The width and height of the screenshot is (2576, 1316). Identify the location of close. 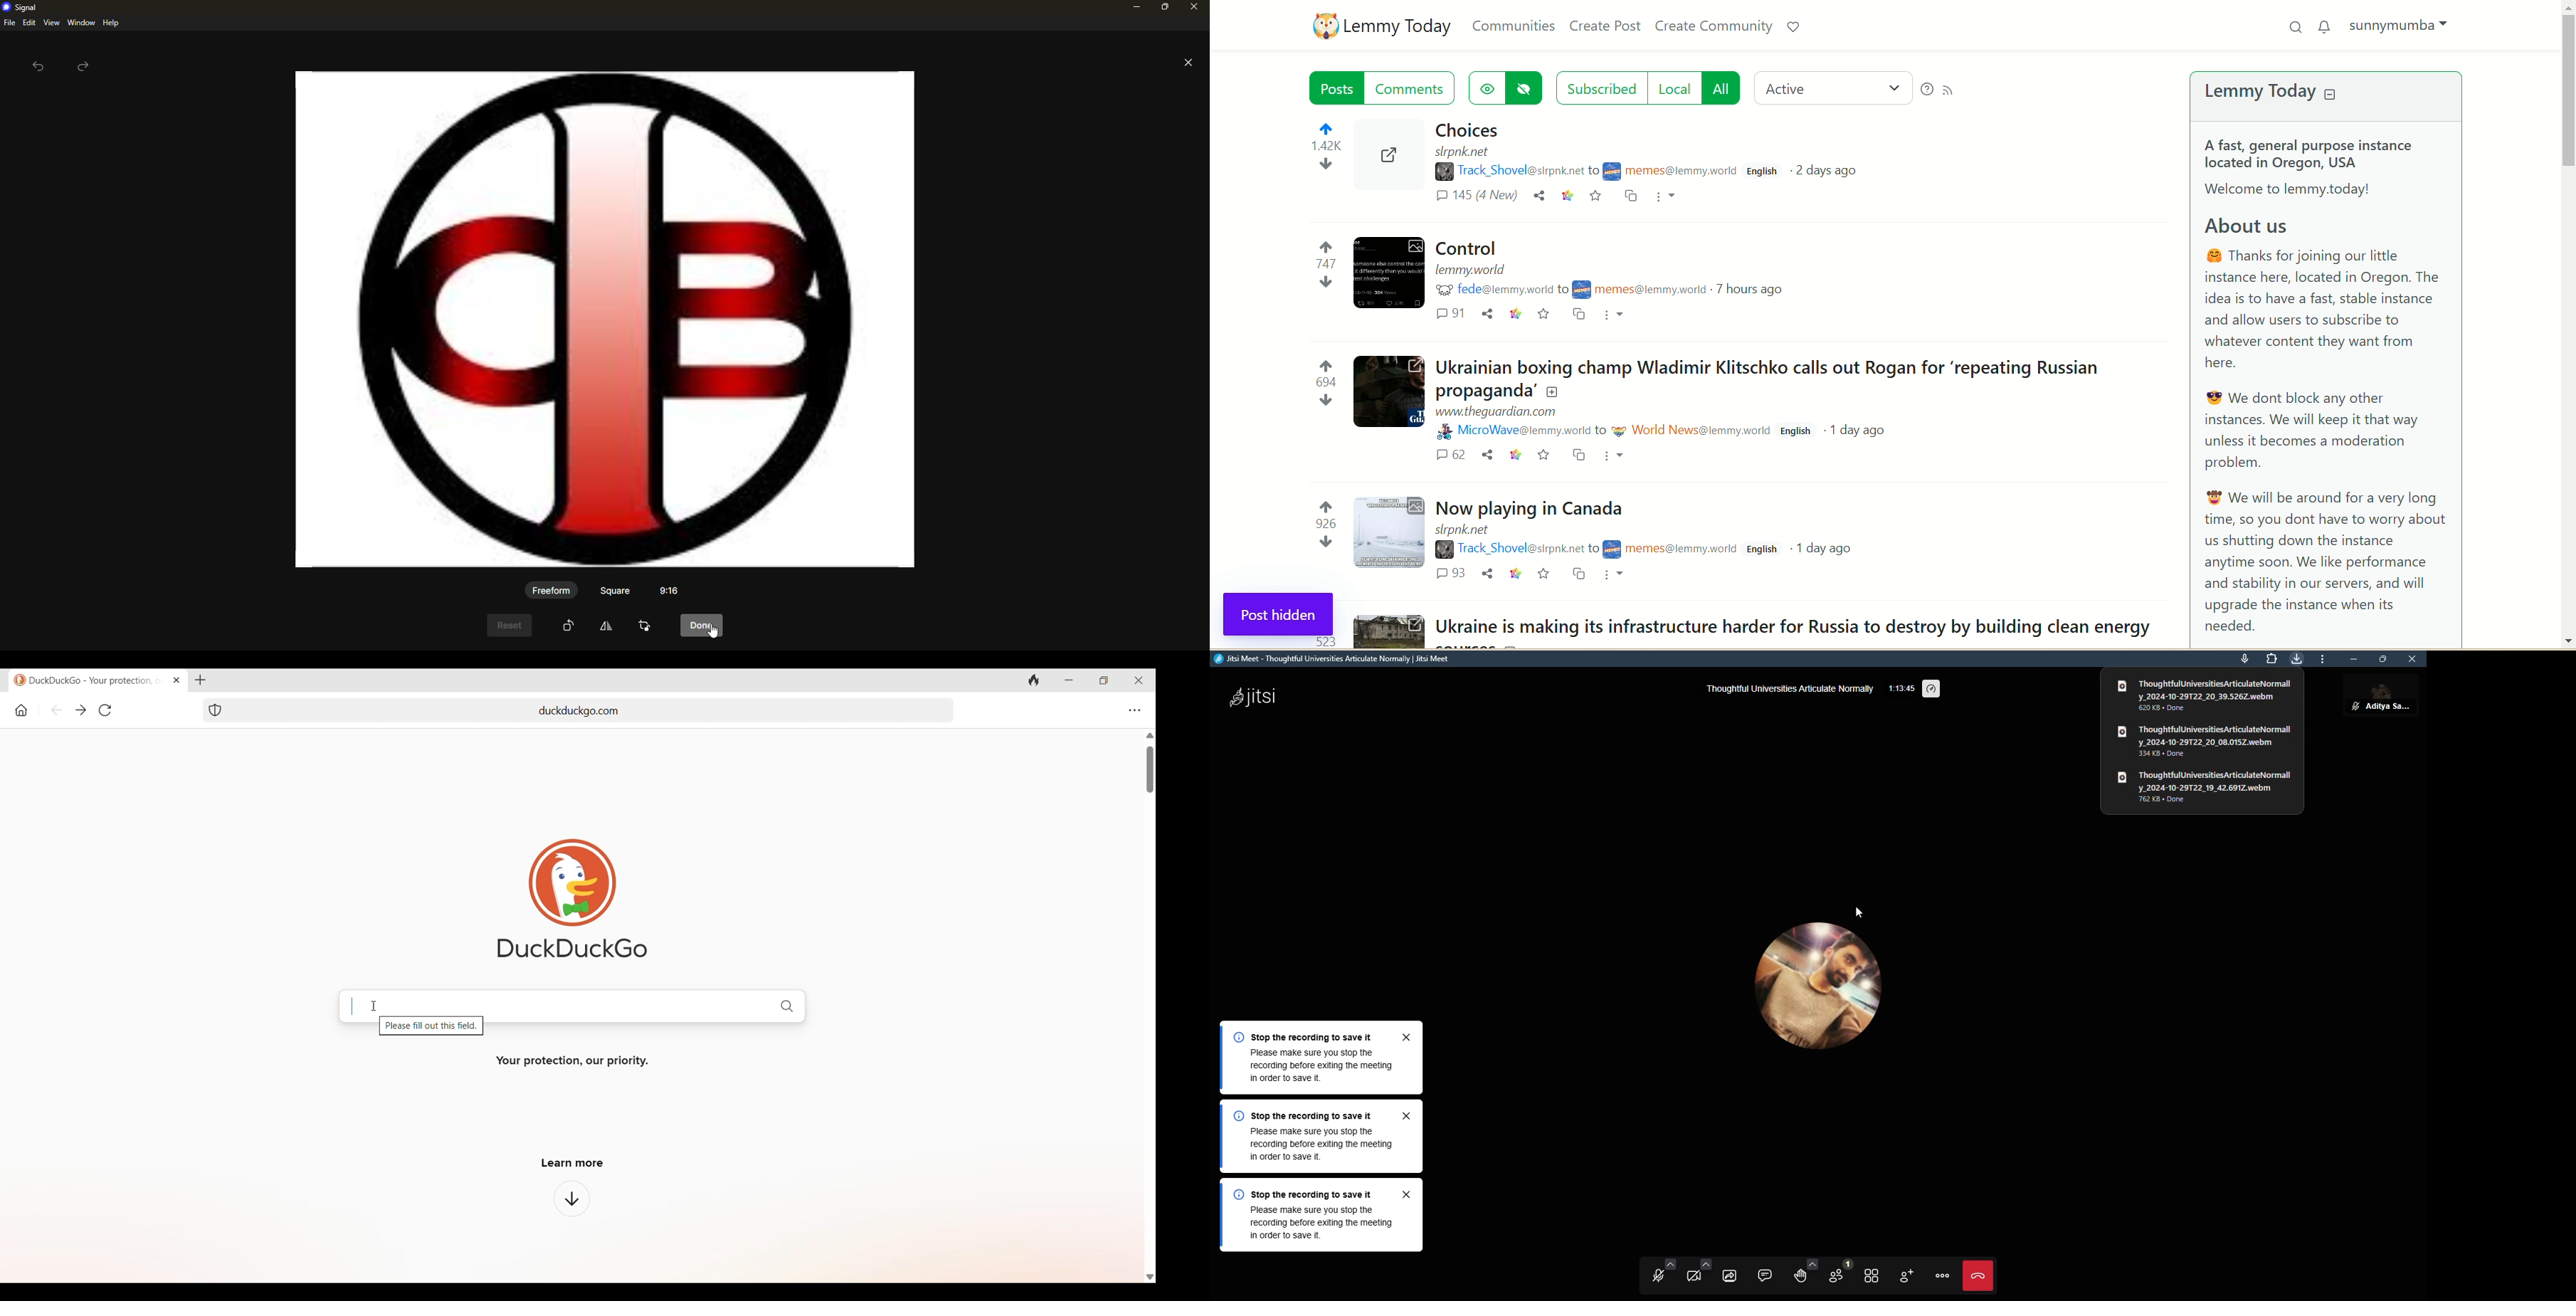
(1194, 7).